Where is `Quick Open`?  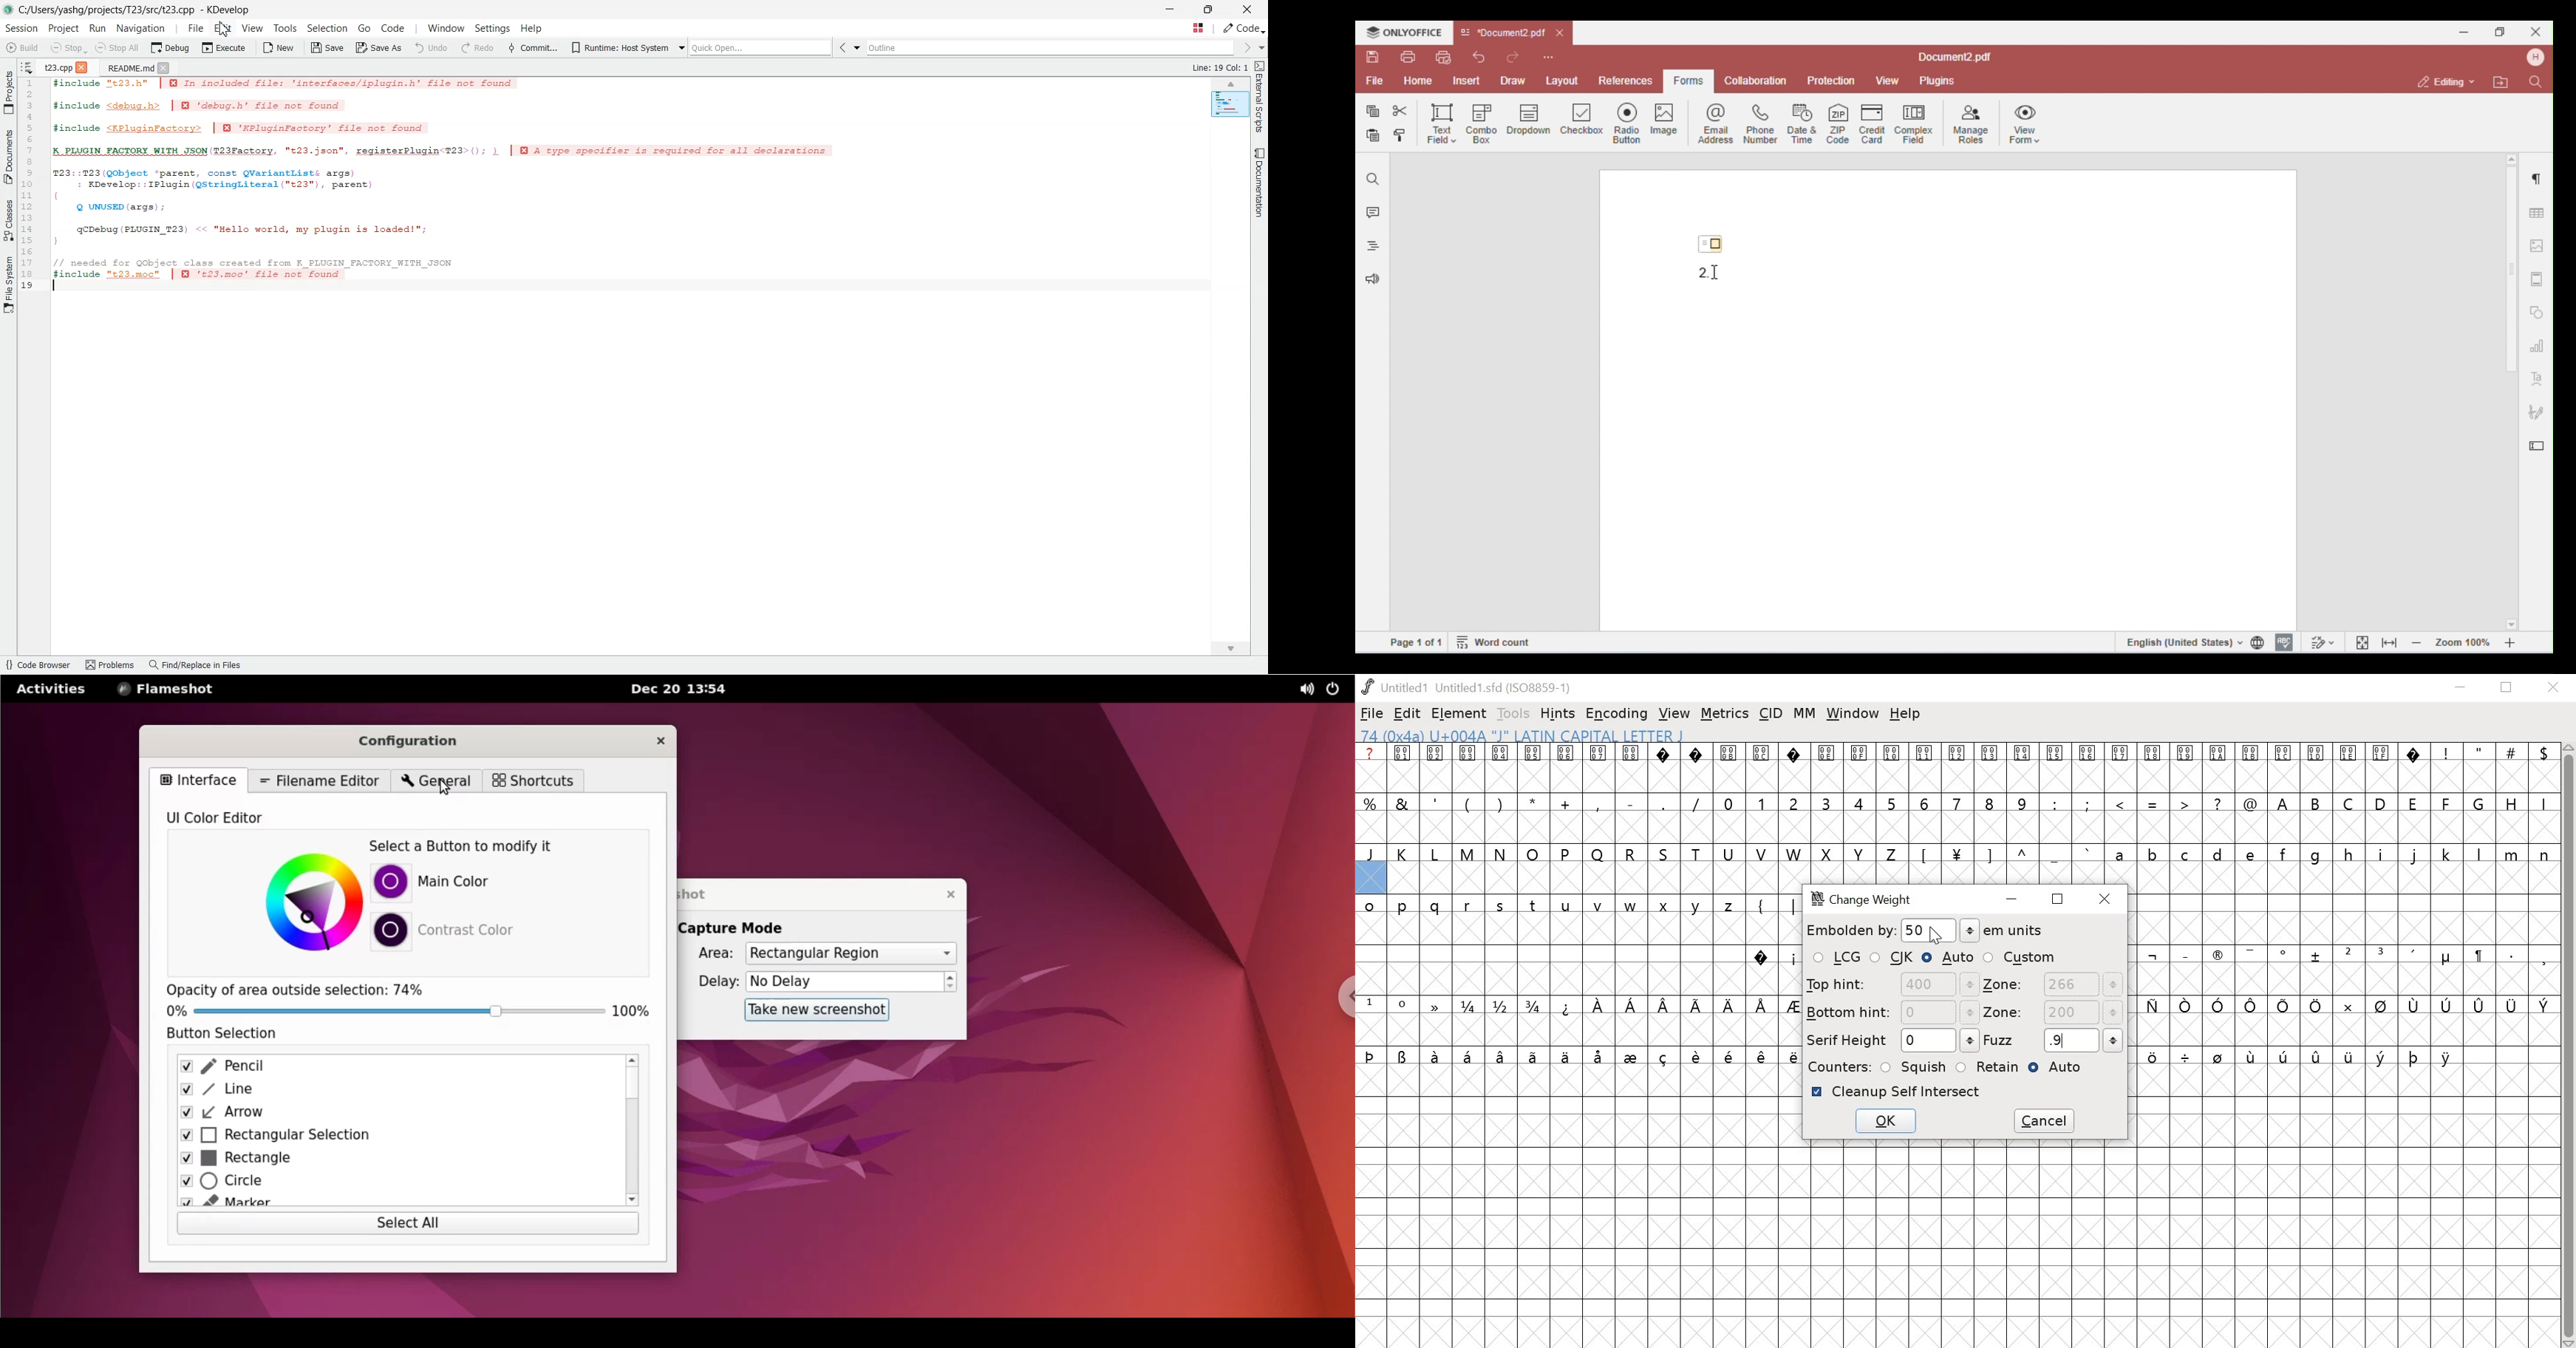 Quick Open is located at coordinates (1198, 28).